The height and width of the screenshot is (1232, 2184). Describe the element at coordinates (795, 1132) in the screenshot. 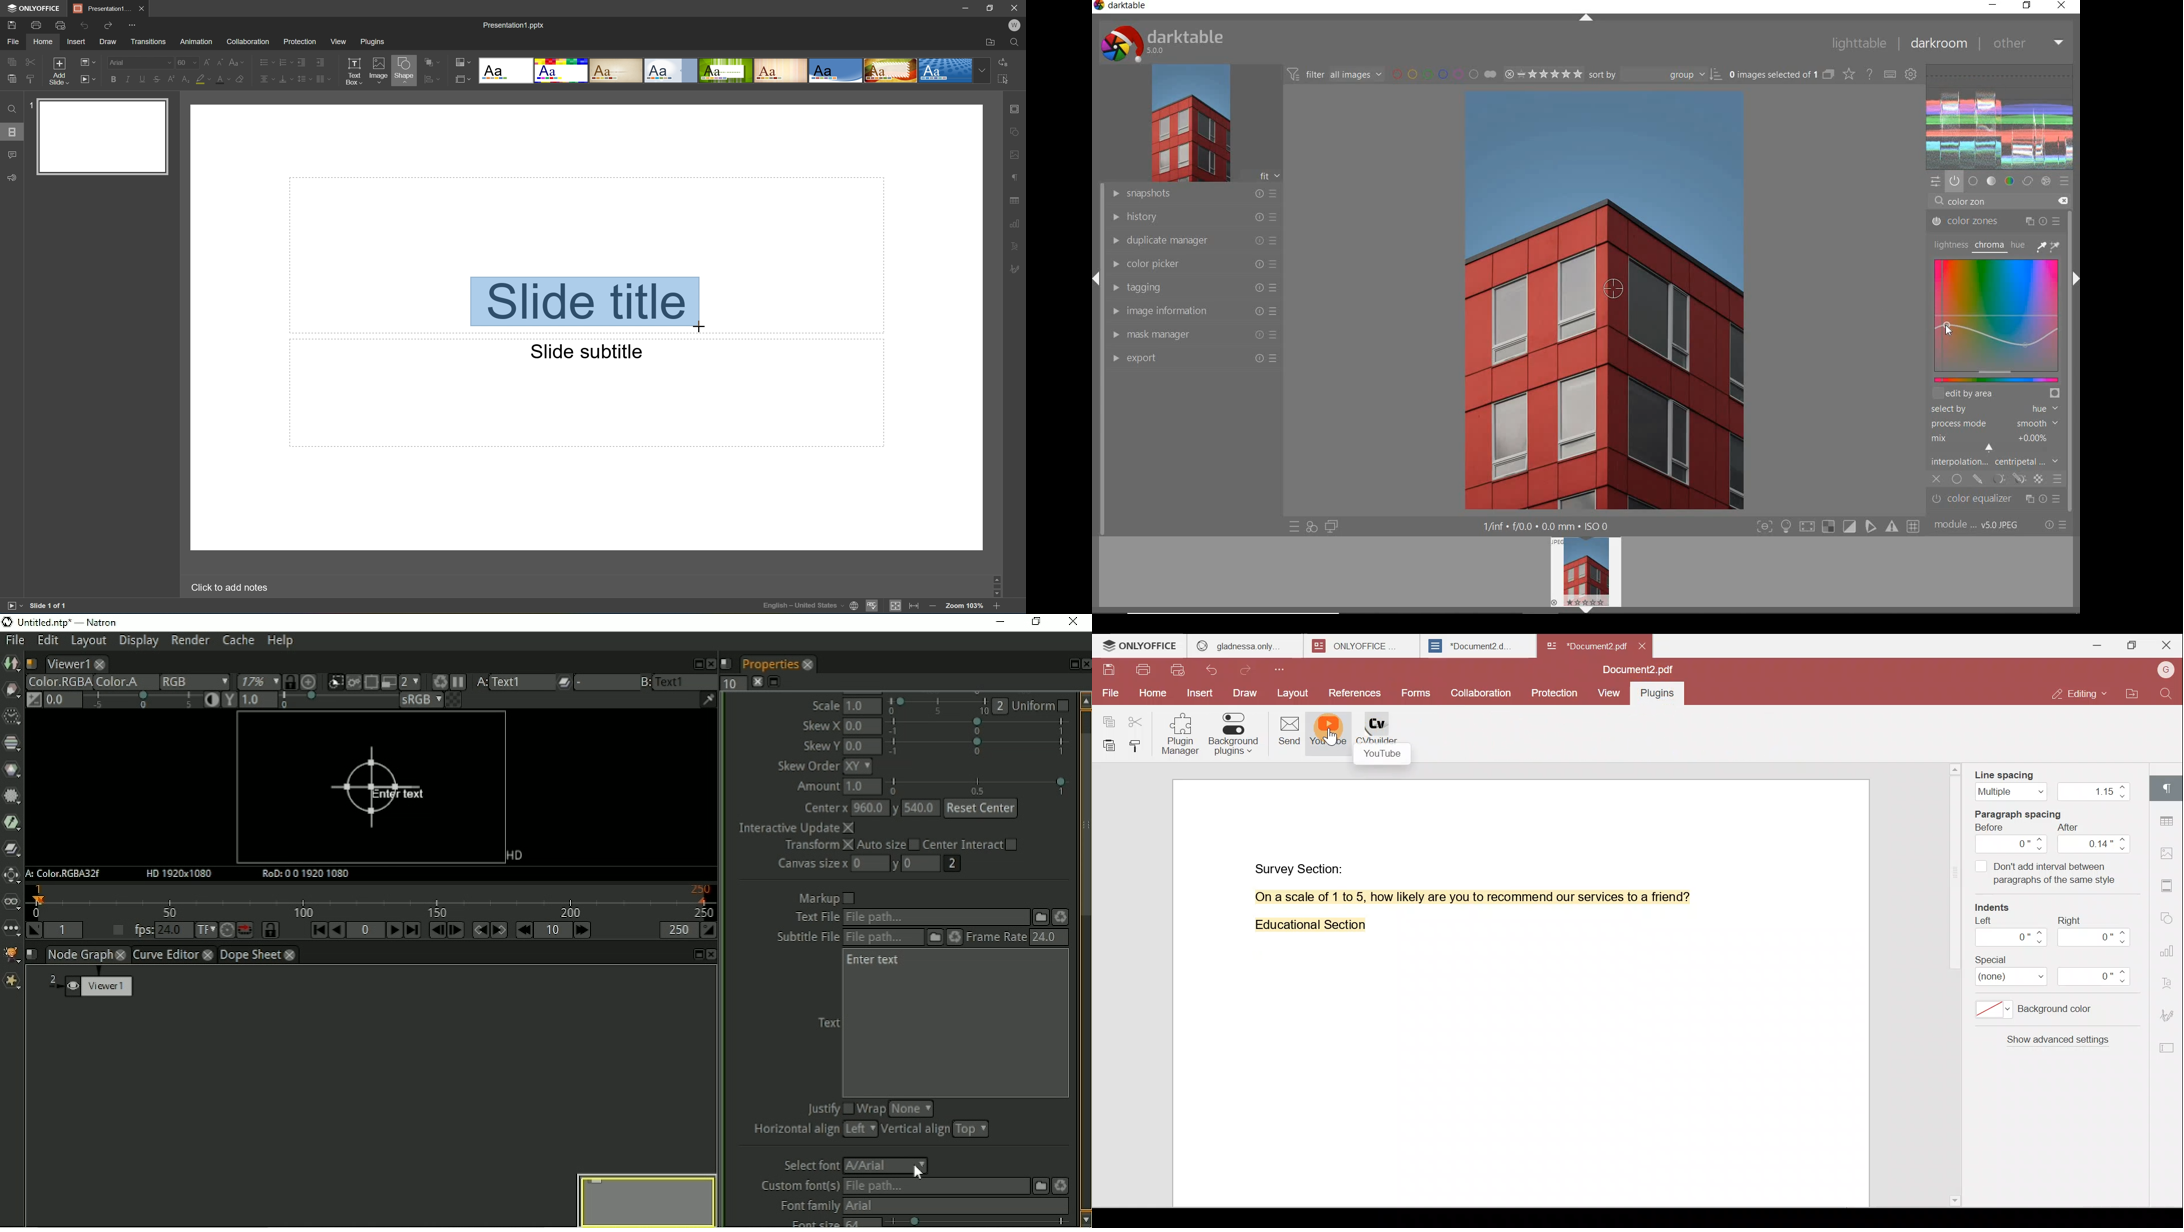

I see `Horizontal align` at that location.